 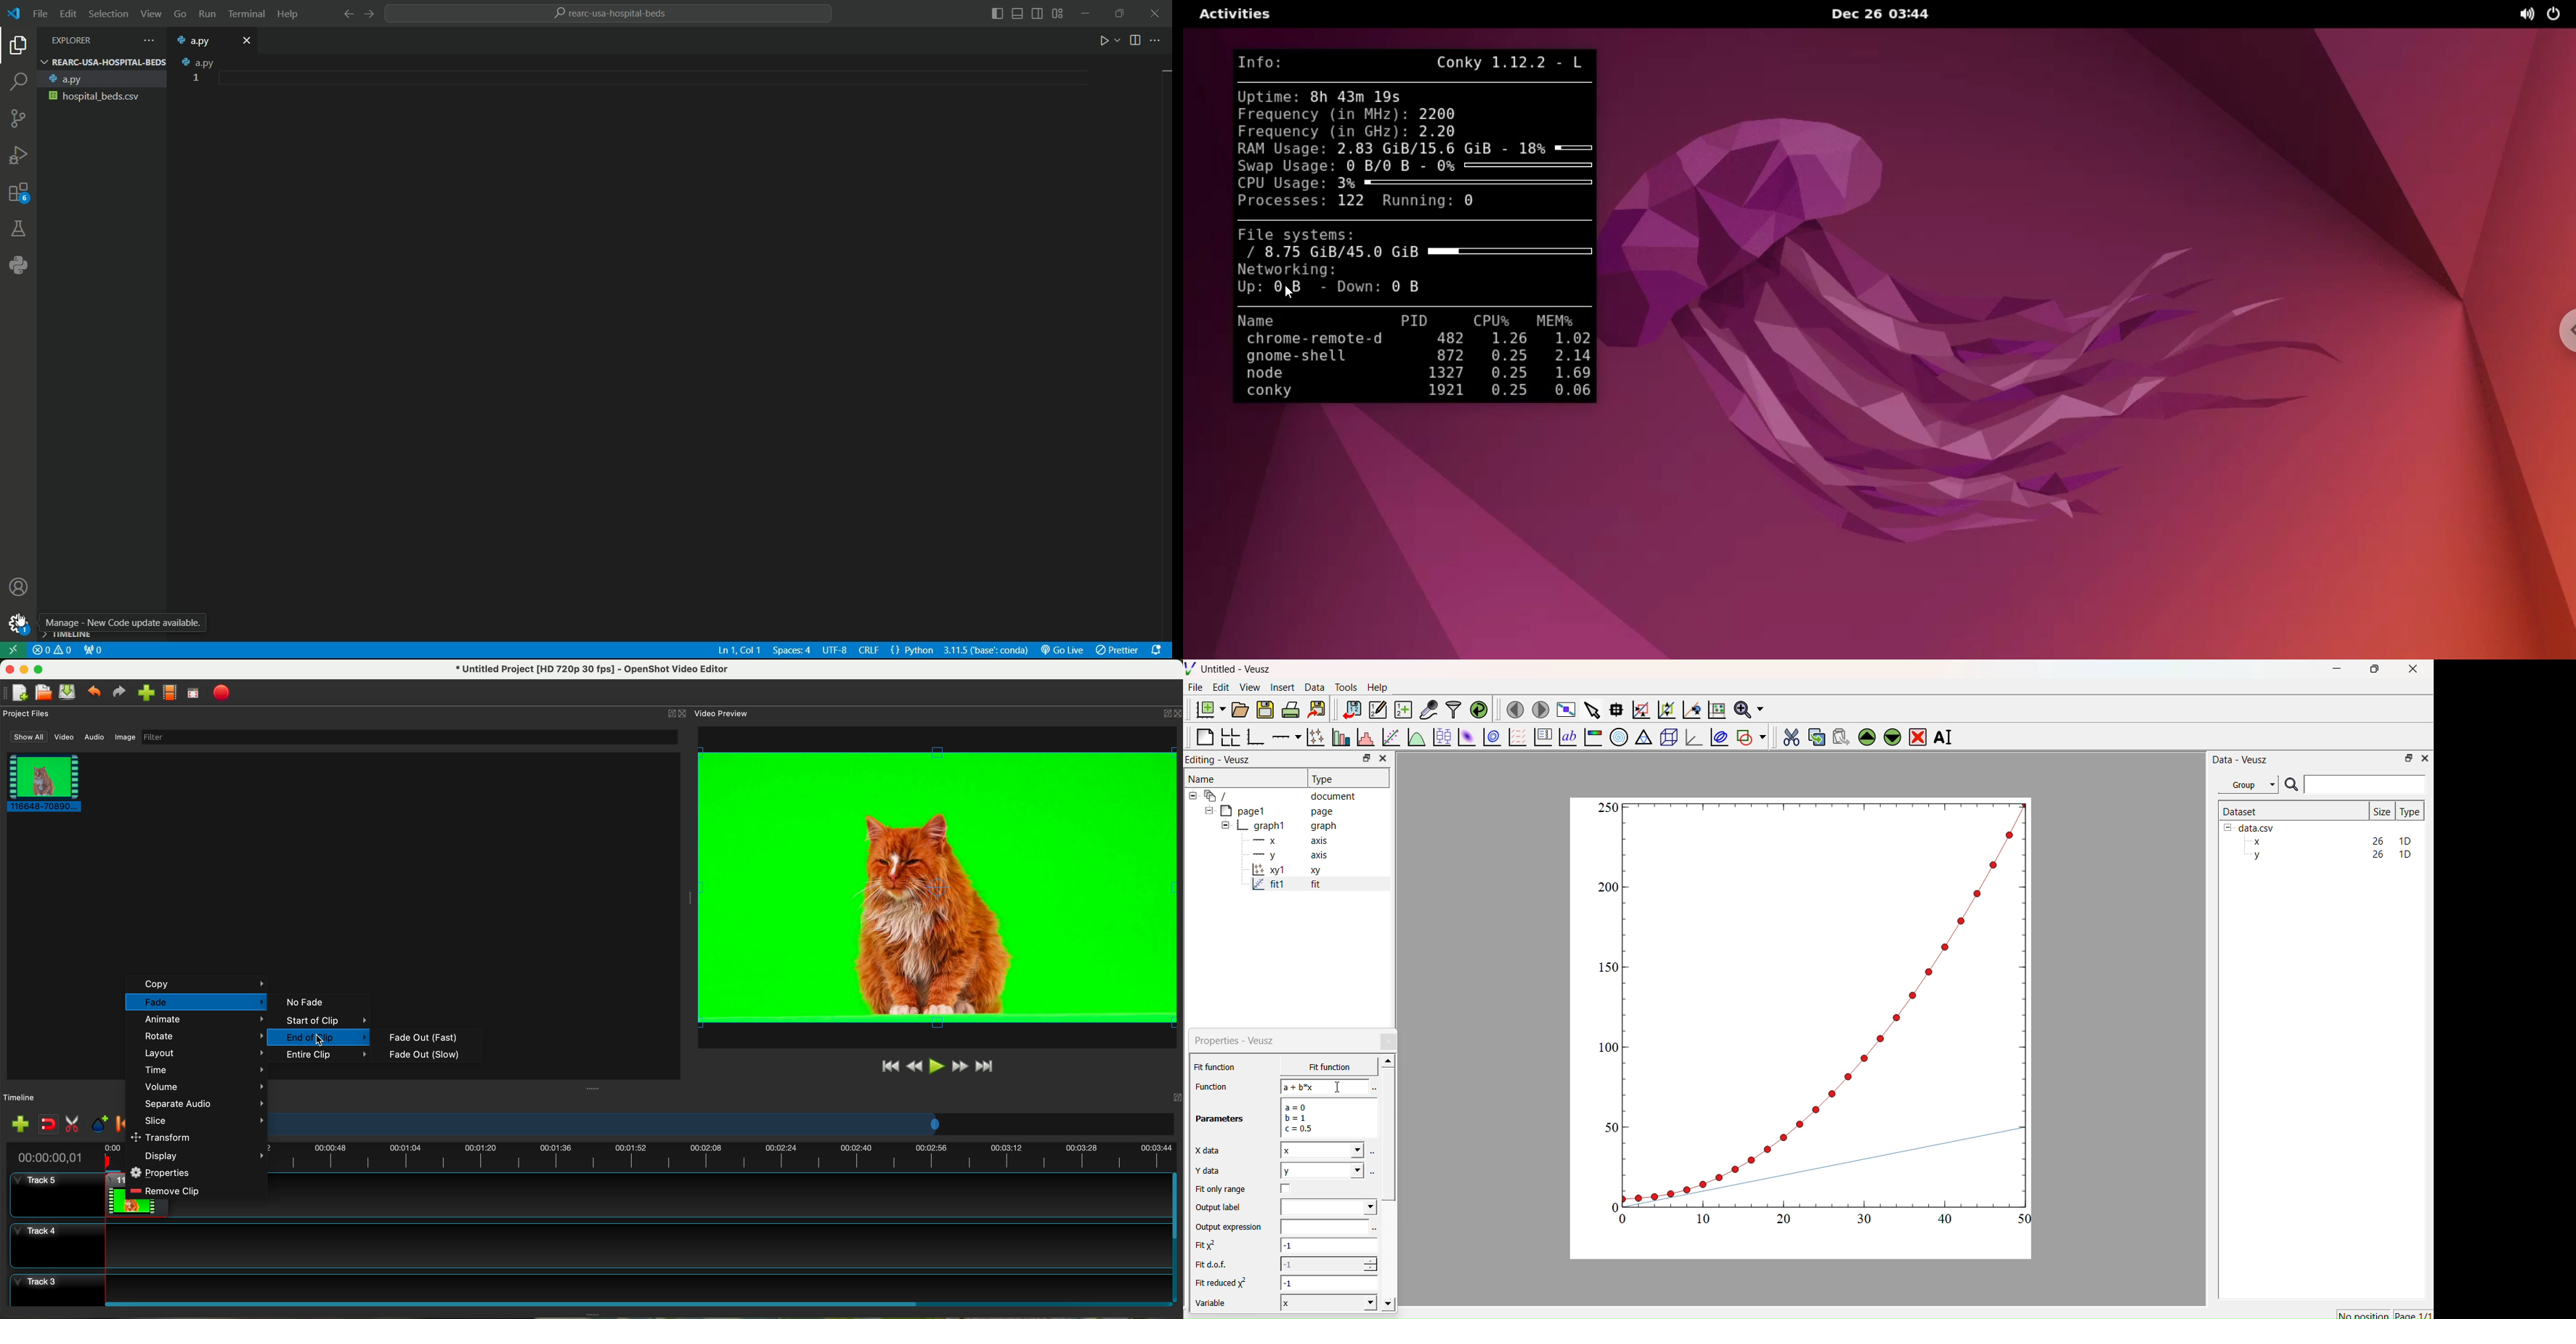 I want to click on Arrange graphs in grid, so click(x=1230, y=738).